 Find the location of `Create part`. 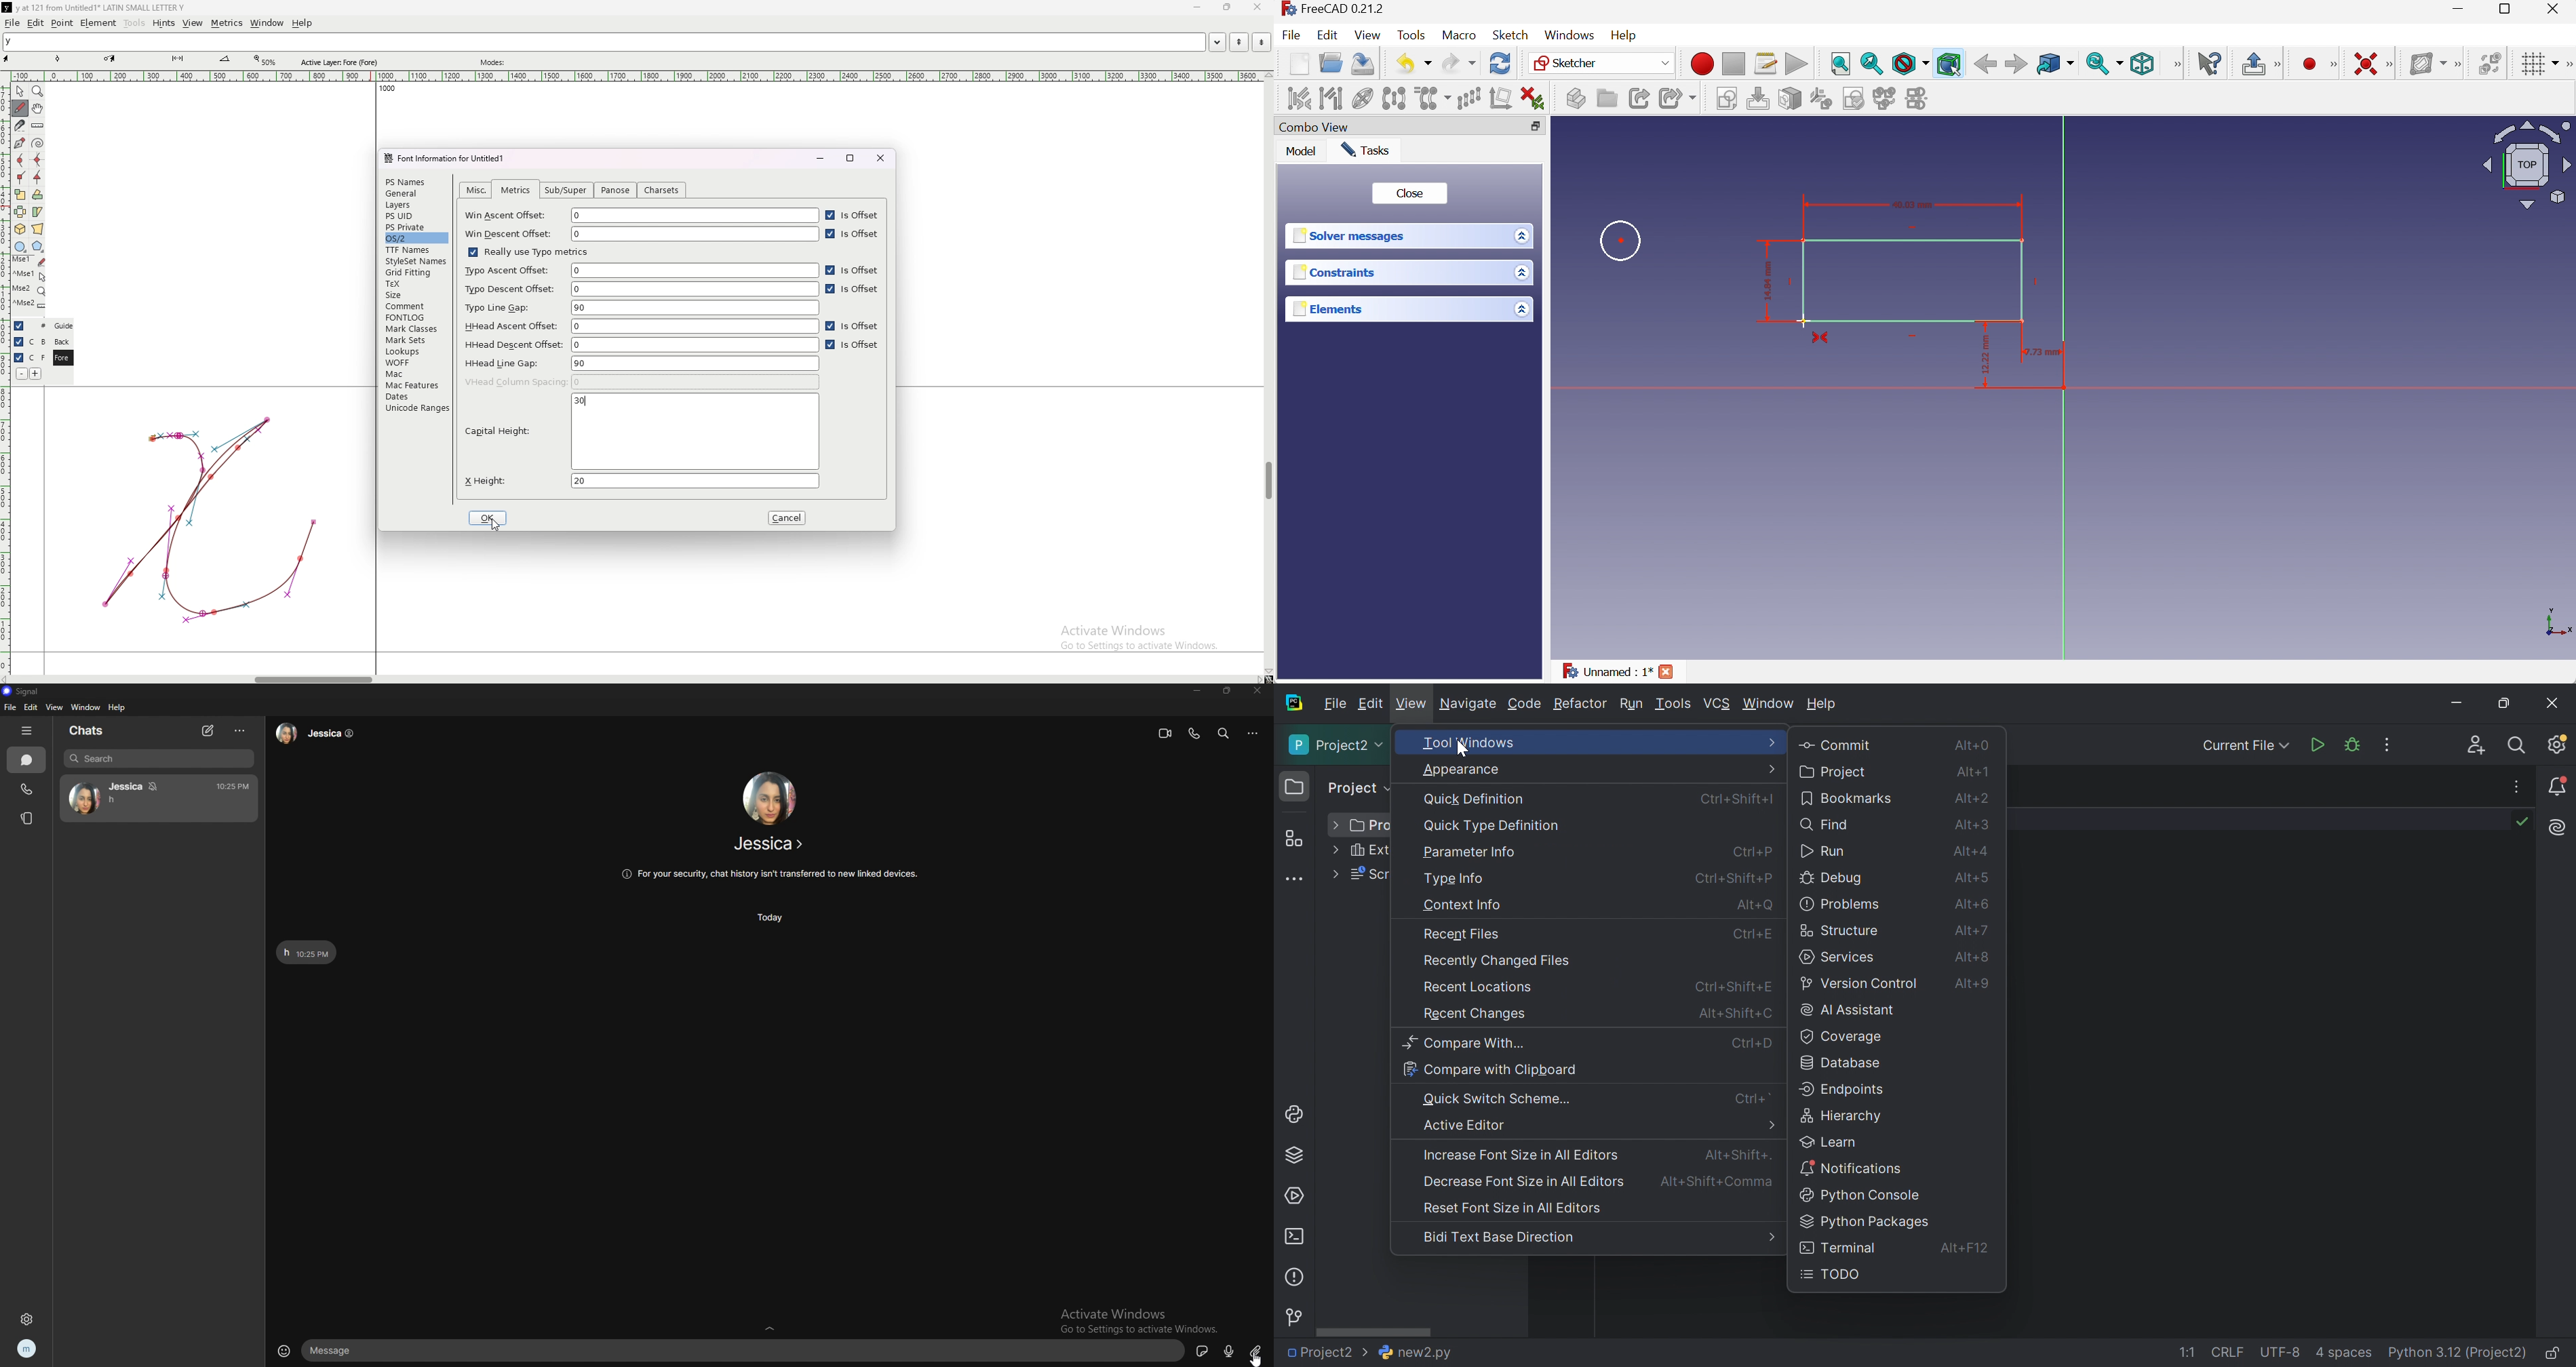

Create part is located at coordinates (1576, 98).